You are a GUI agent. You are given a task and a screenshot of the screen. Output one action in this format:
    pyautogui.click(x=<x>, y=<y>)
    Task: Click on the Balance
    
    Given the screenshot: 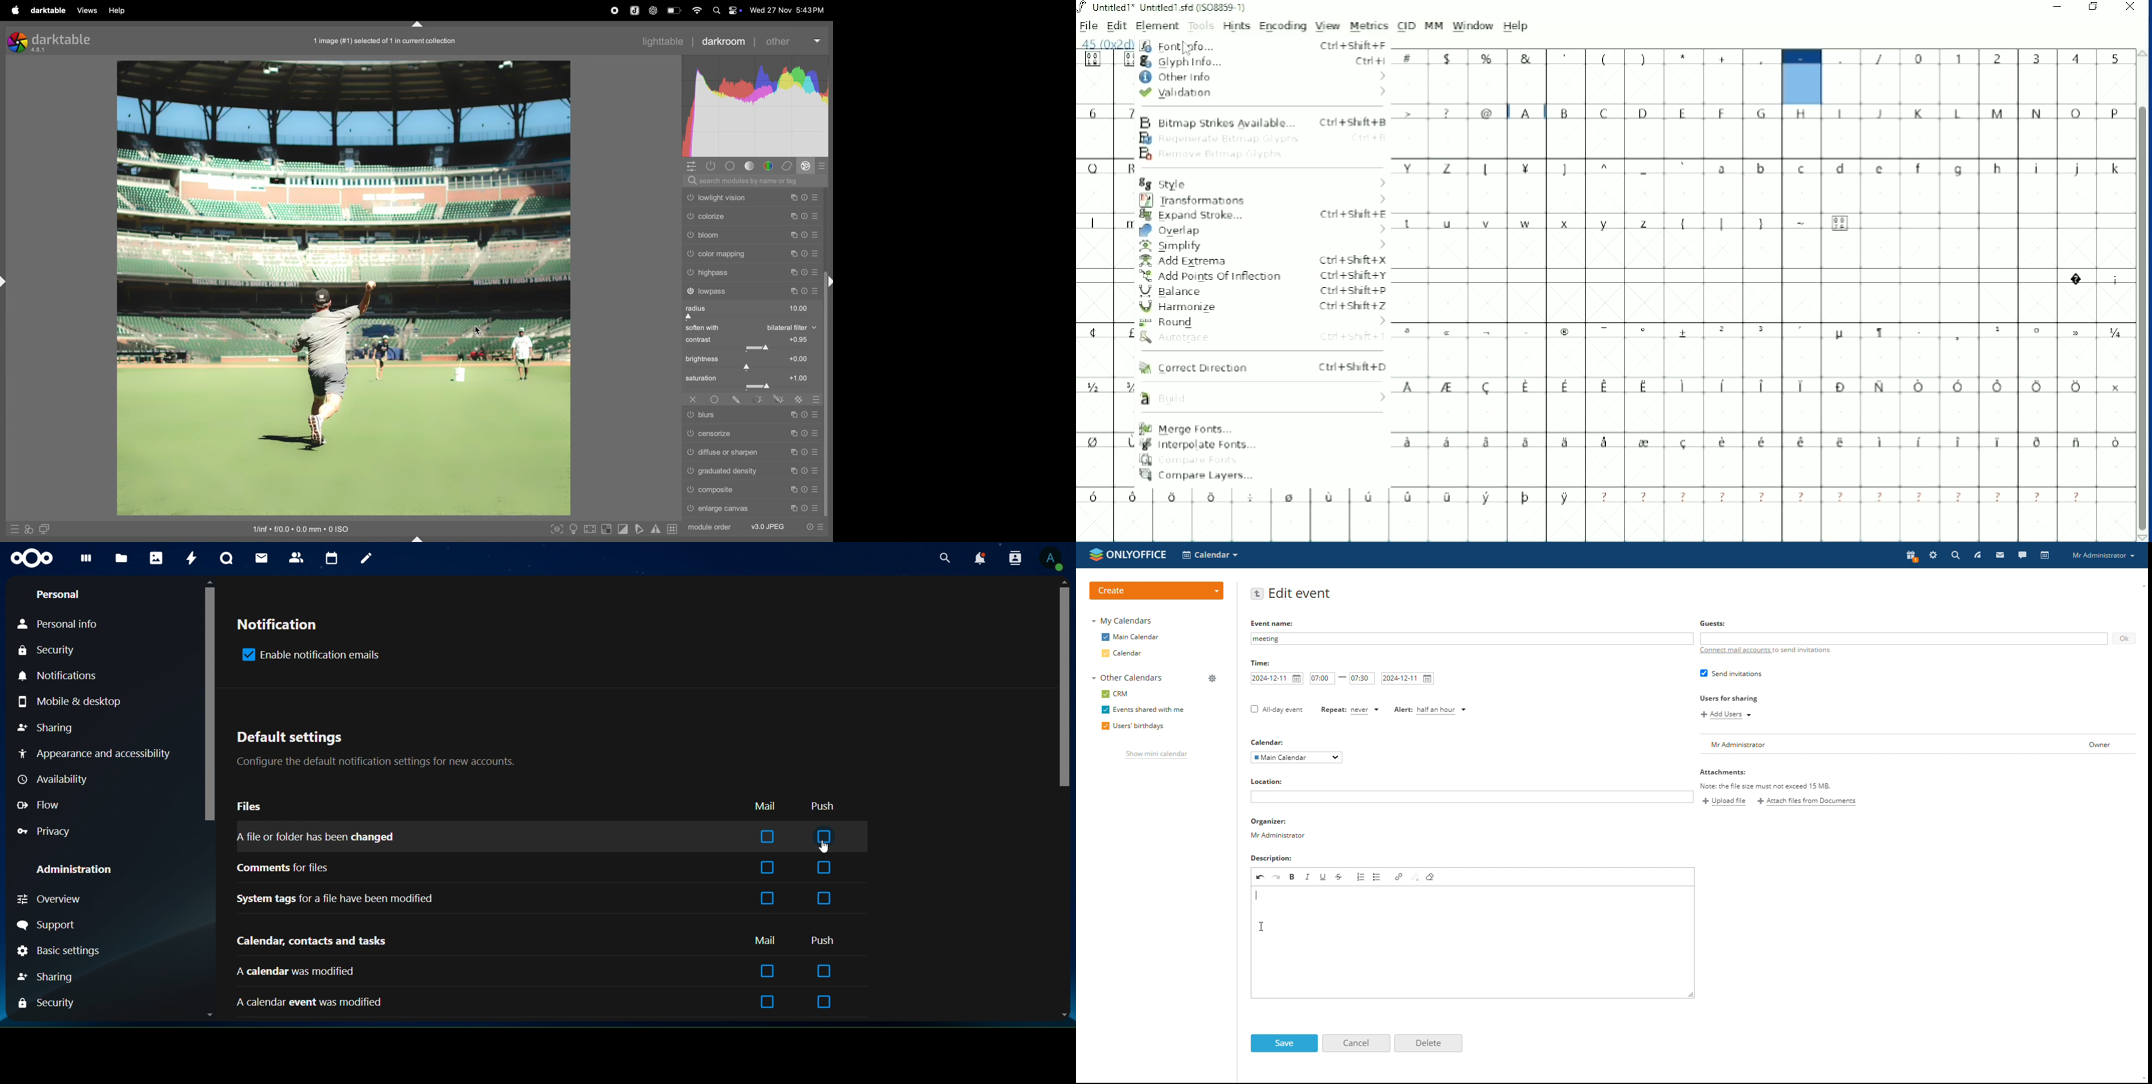 What is the action you would take?
    pyautogui.click(x=1263, y=292)
    